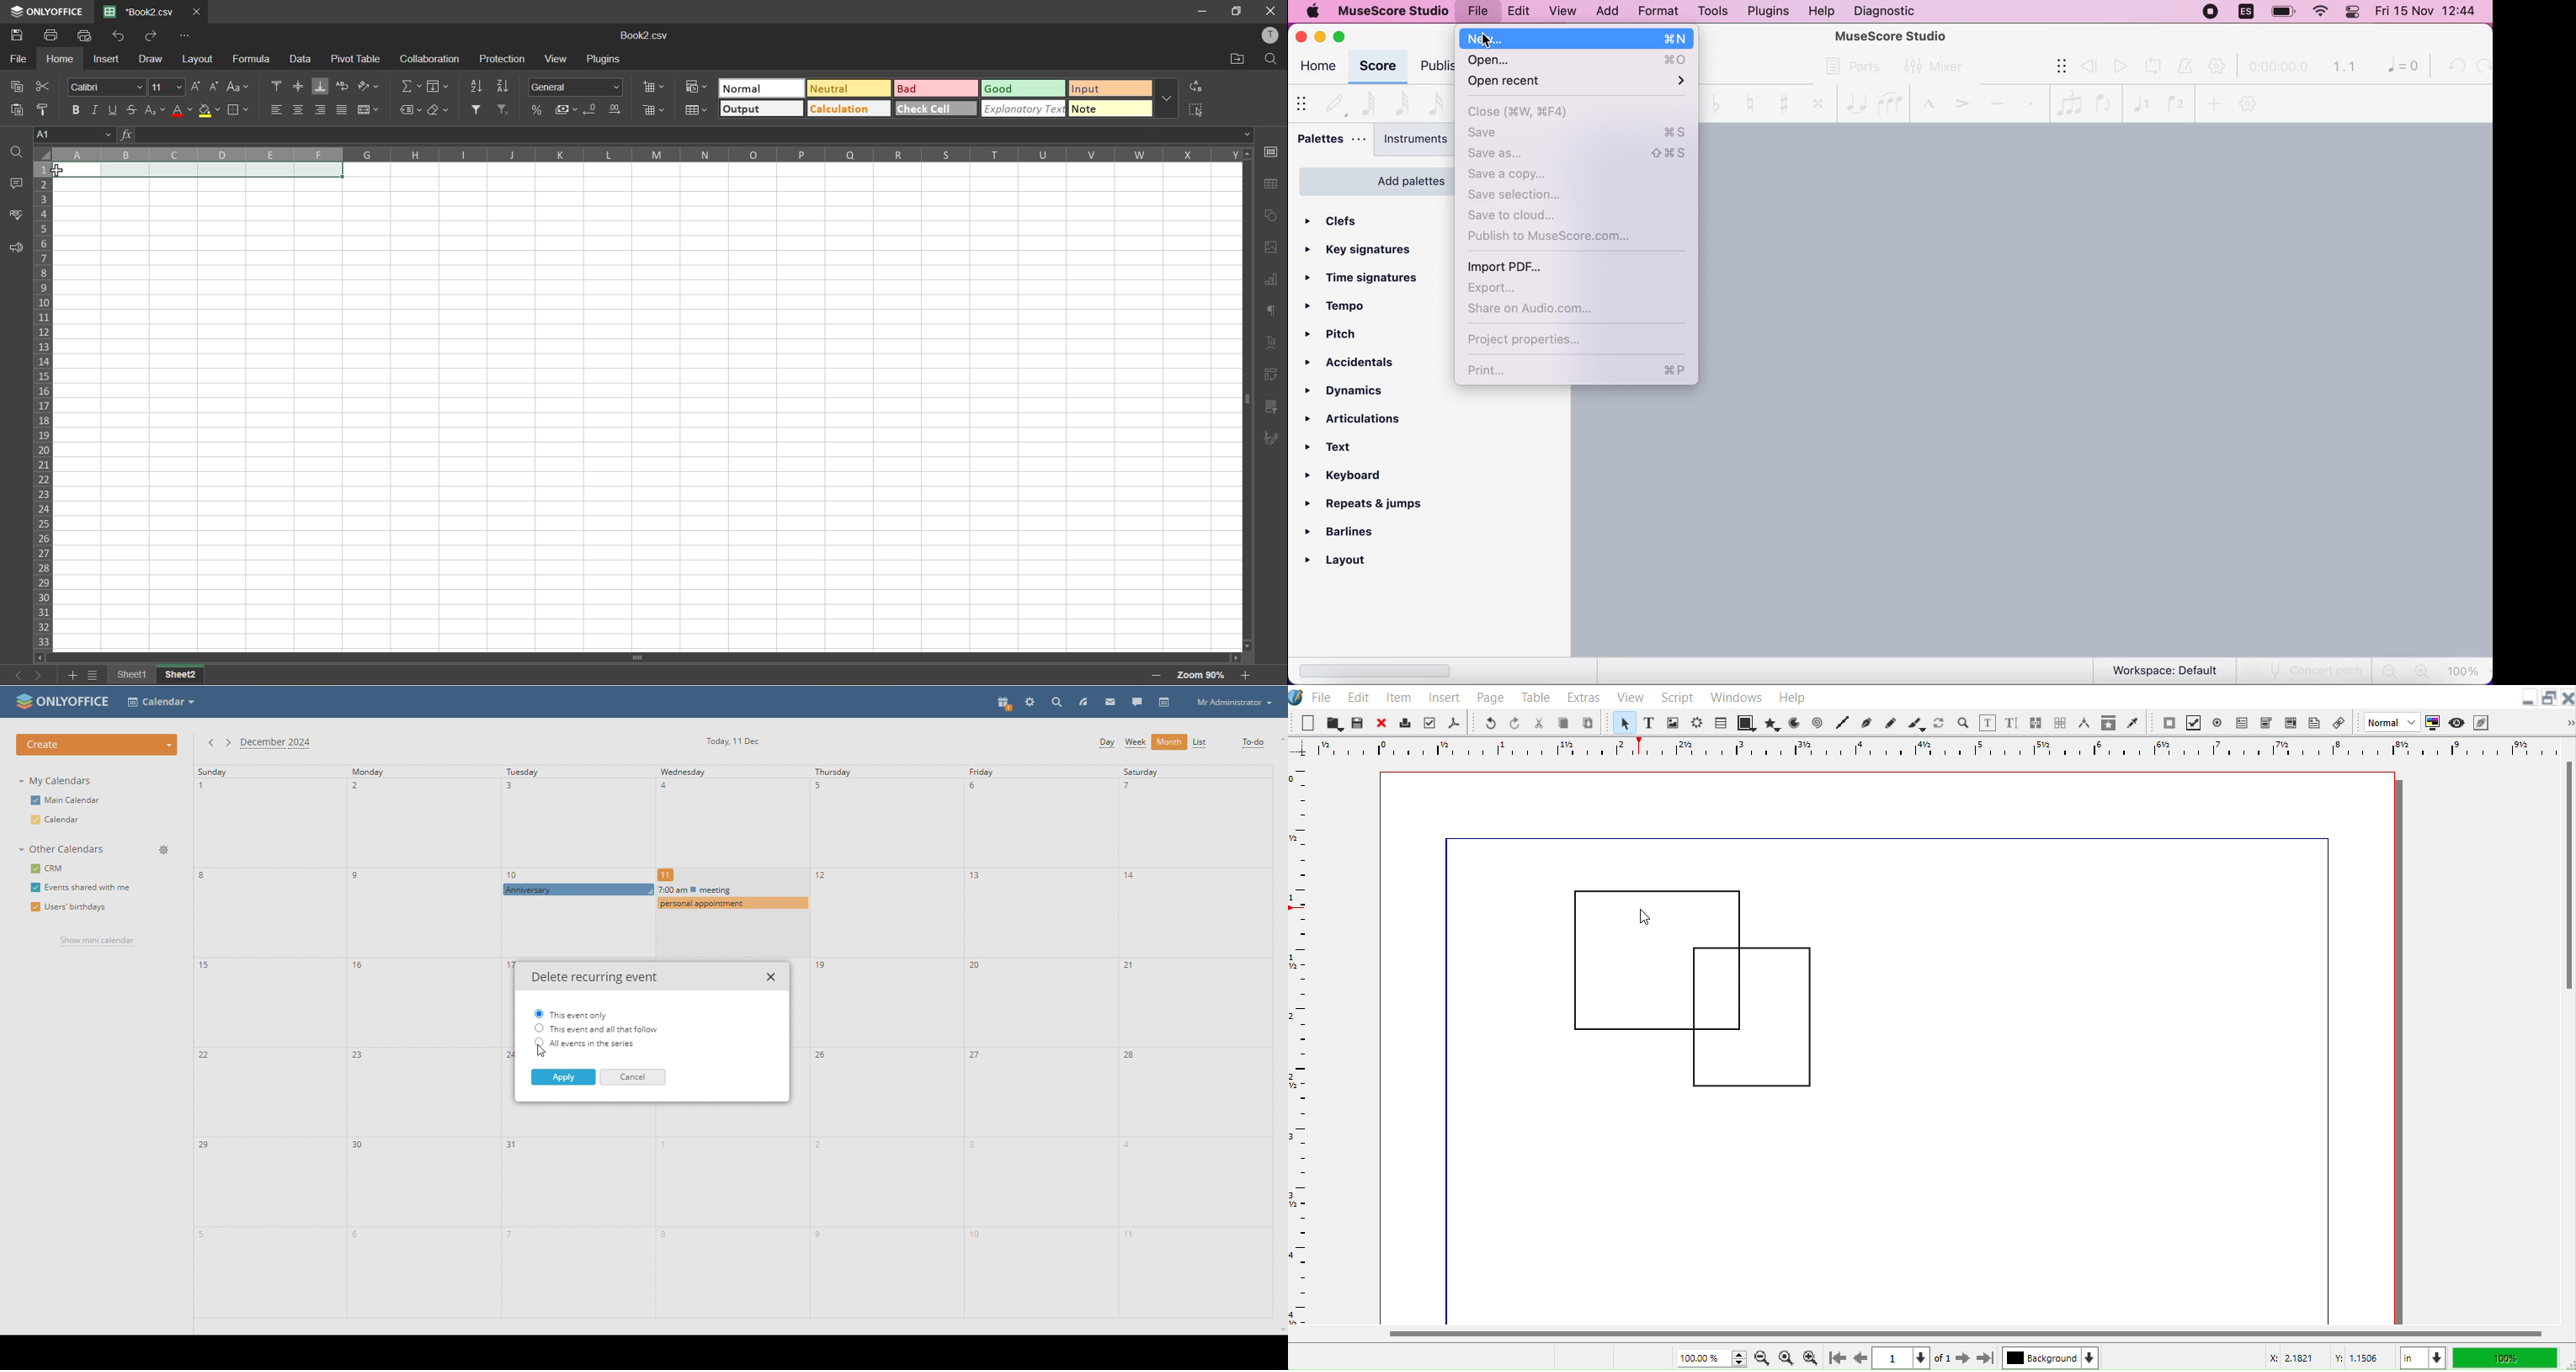 The height and width of the screenshot is (1372, 2576). I want to click on change case, so click(240, 86).